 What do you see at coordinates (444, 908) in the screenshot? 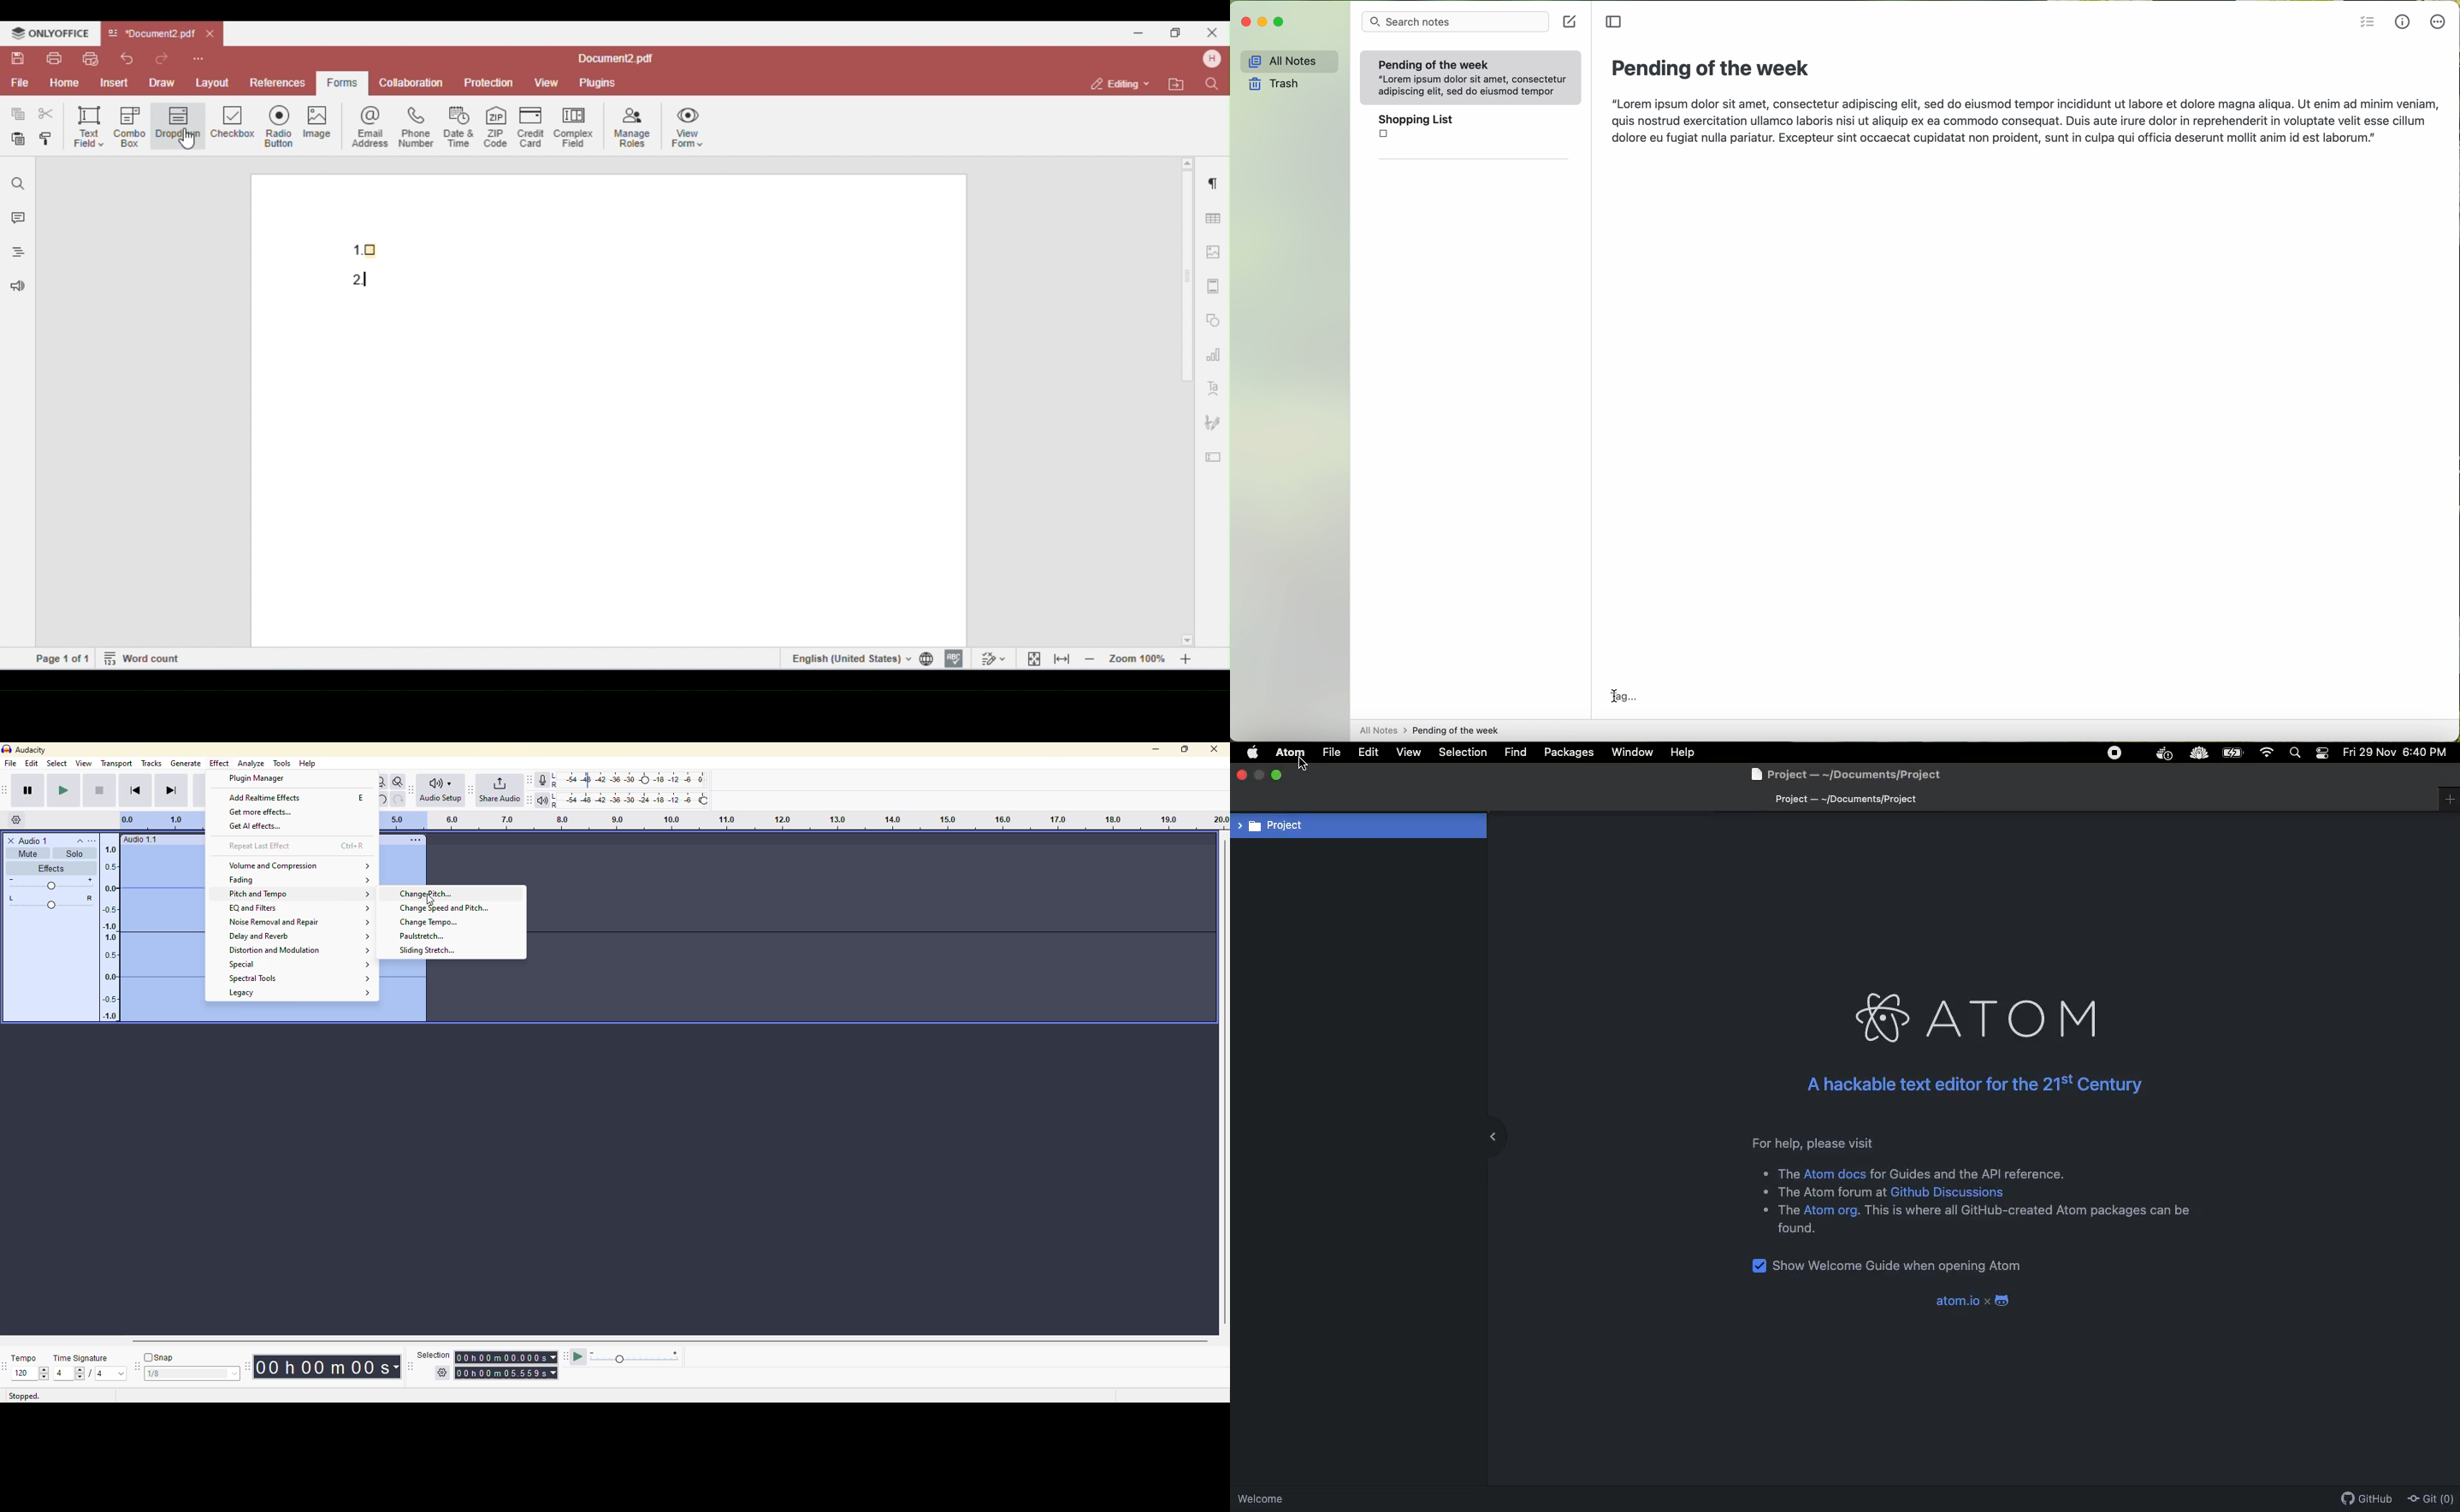
I see `change speed and pitch` at bounding box center [444, 908].